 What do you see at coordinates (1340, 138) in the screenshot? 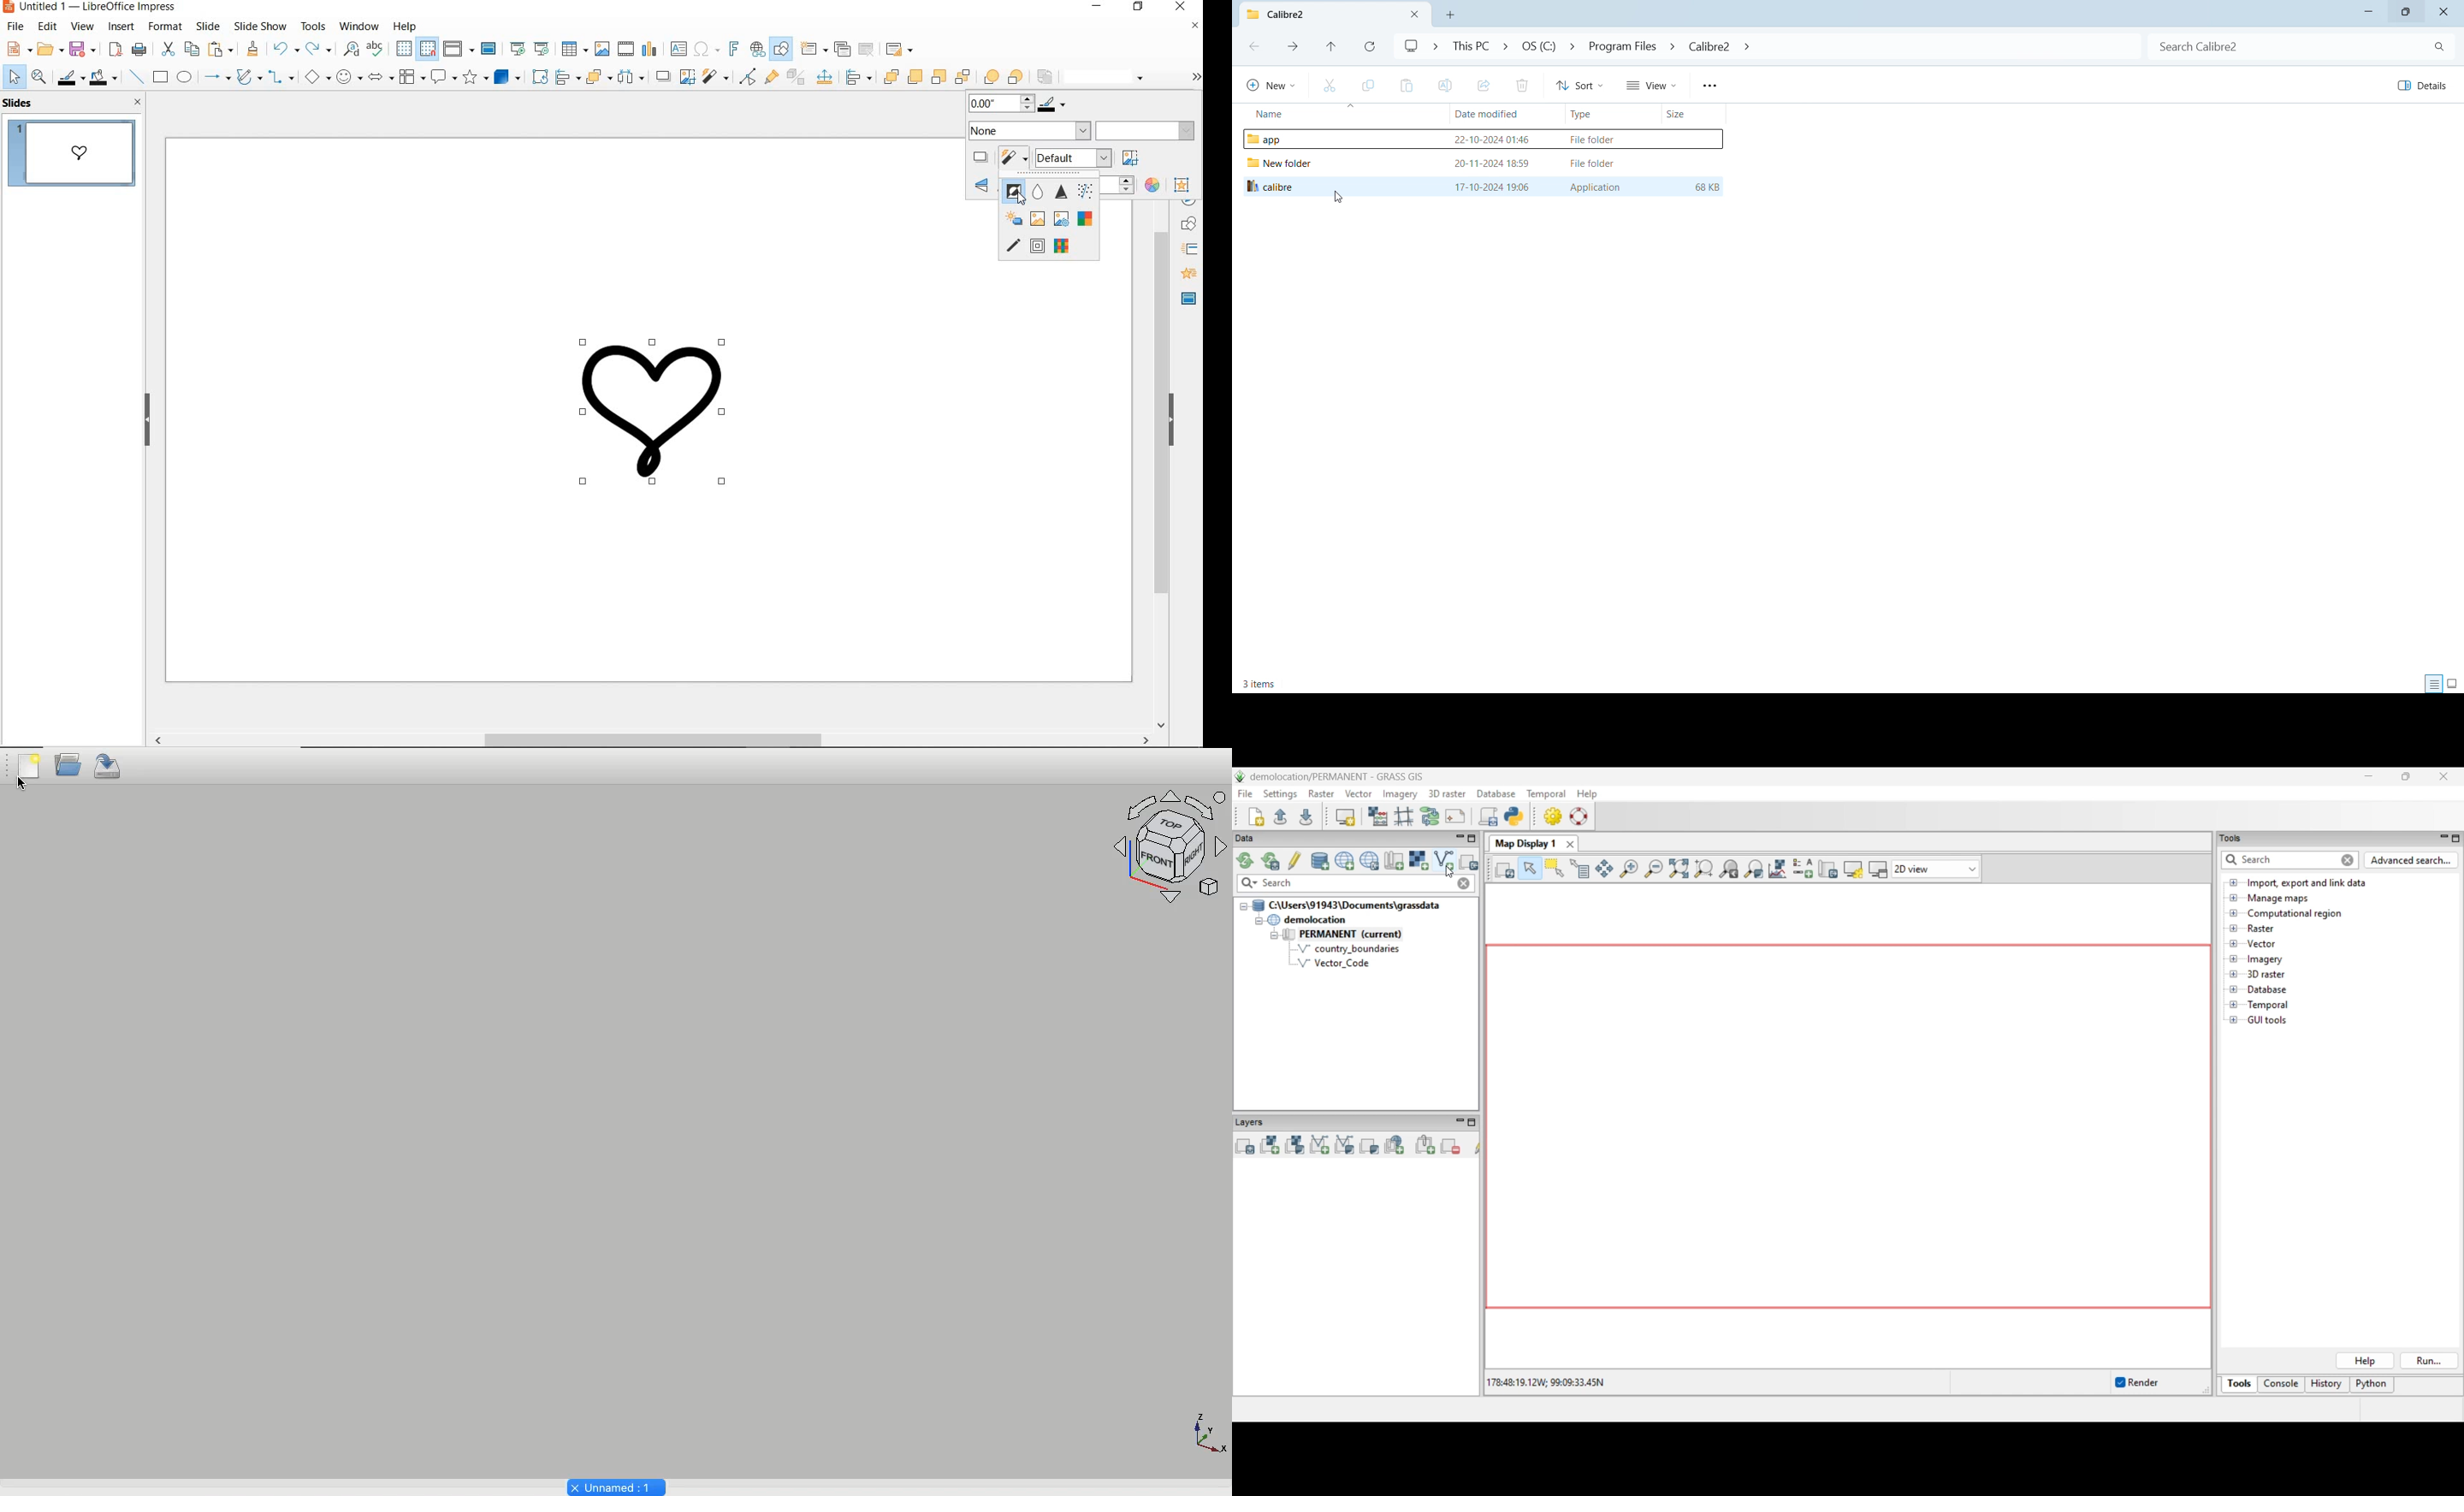
I see `` at bounding box center [1340, 138].